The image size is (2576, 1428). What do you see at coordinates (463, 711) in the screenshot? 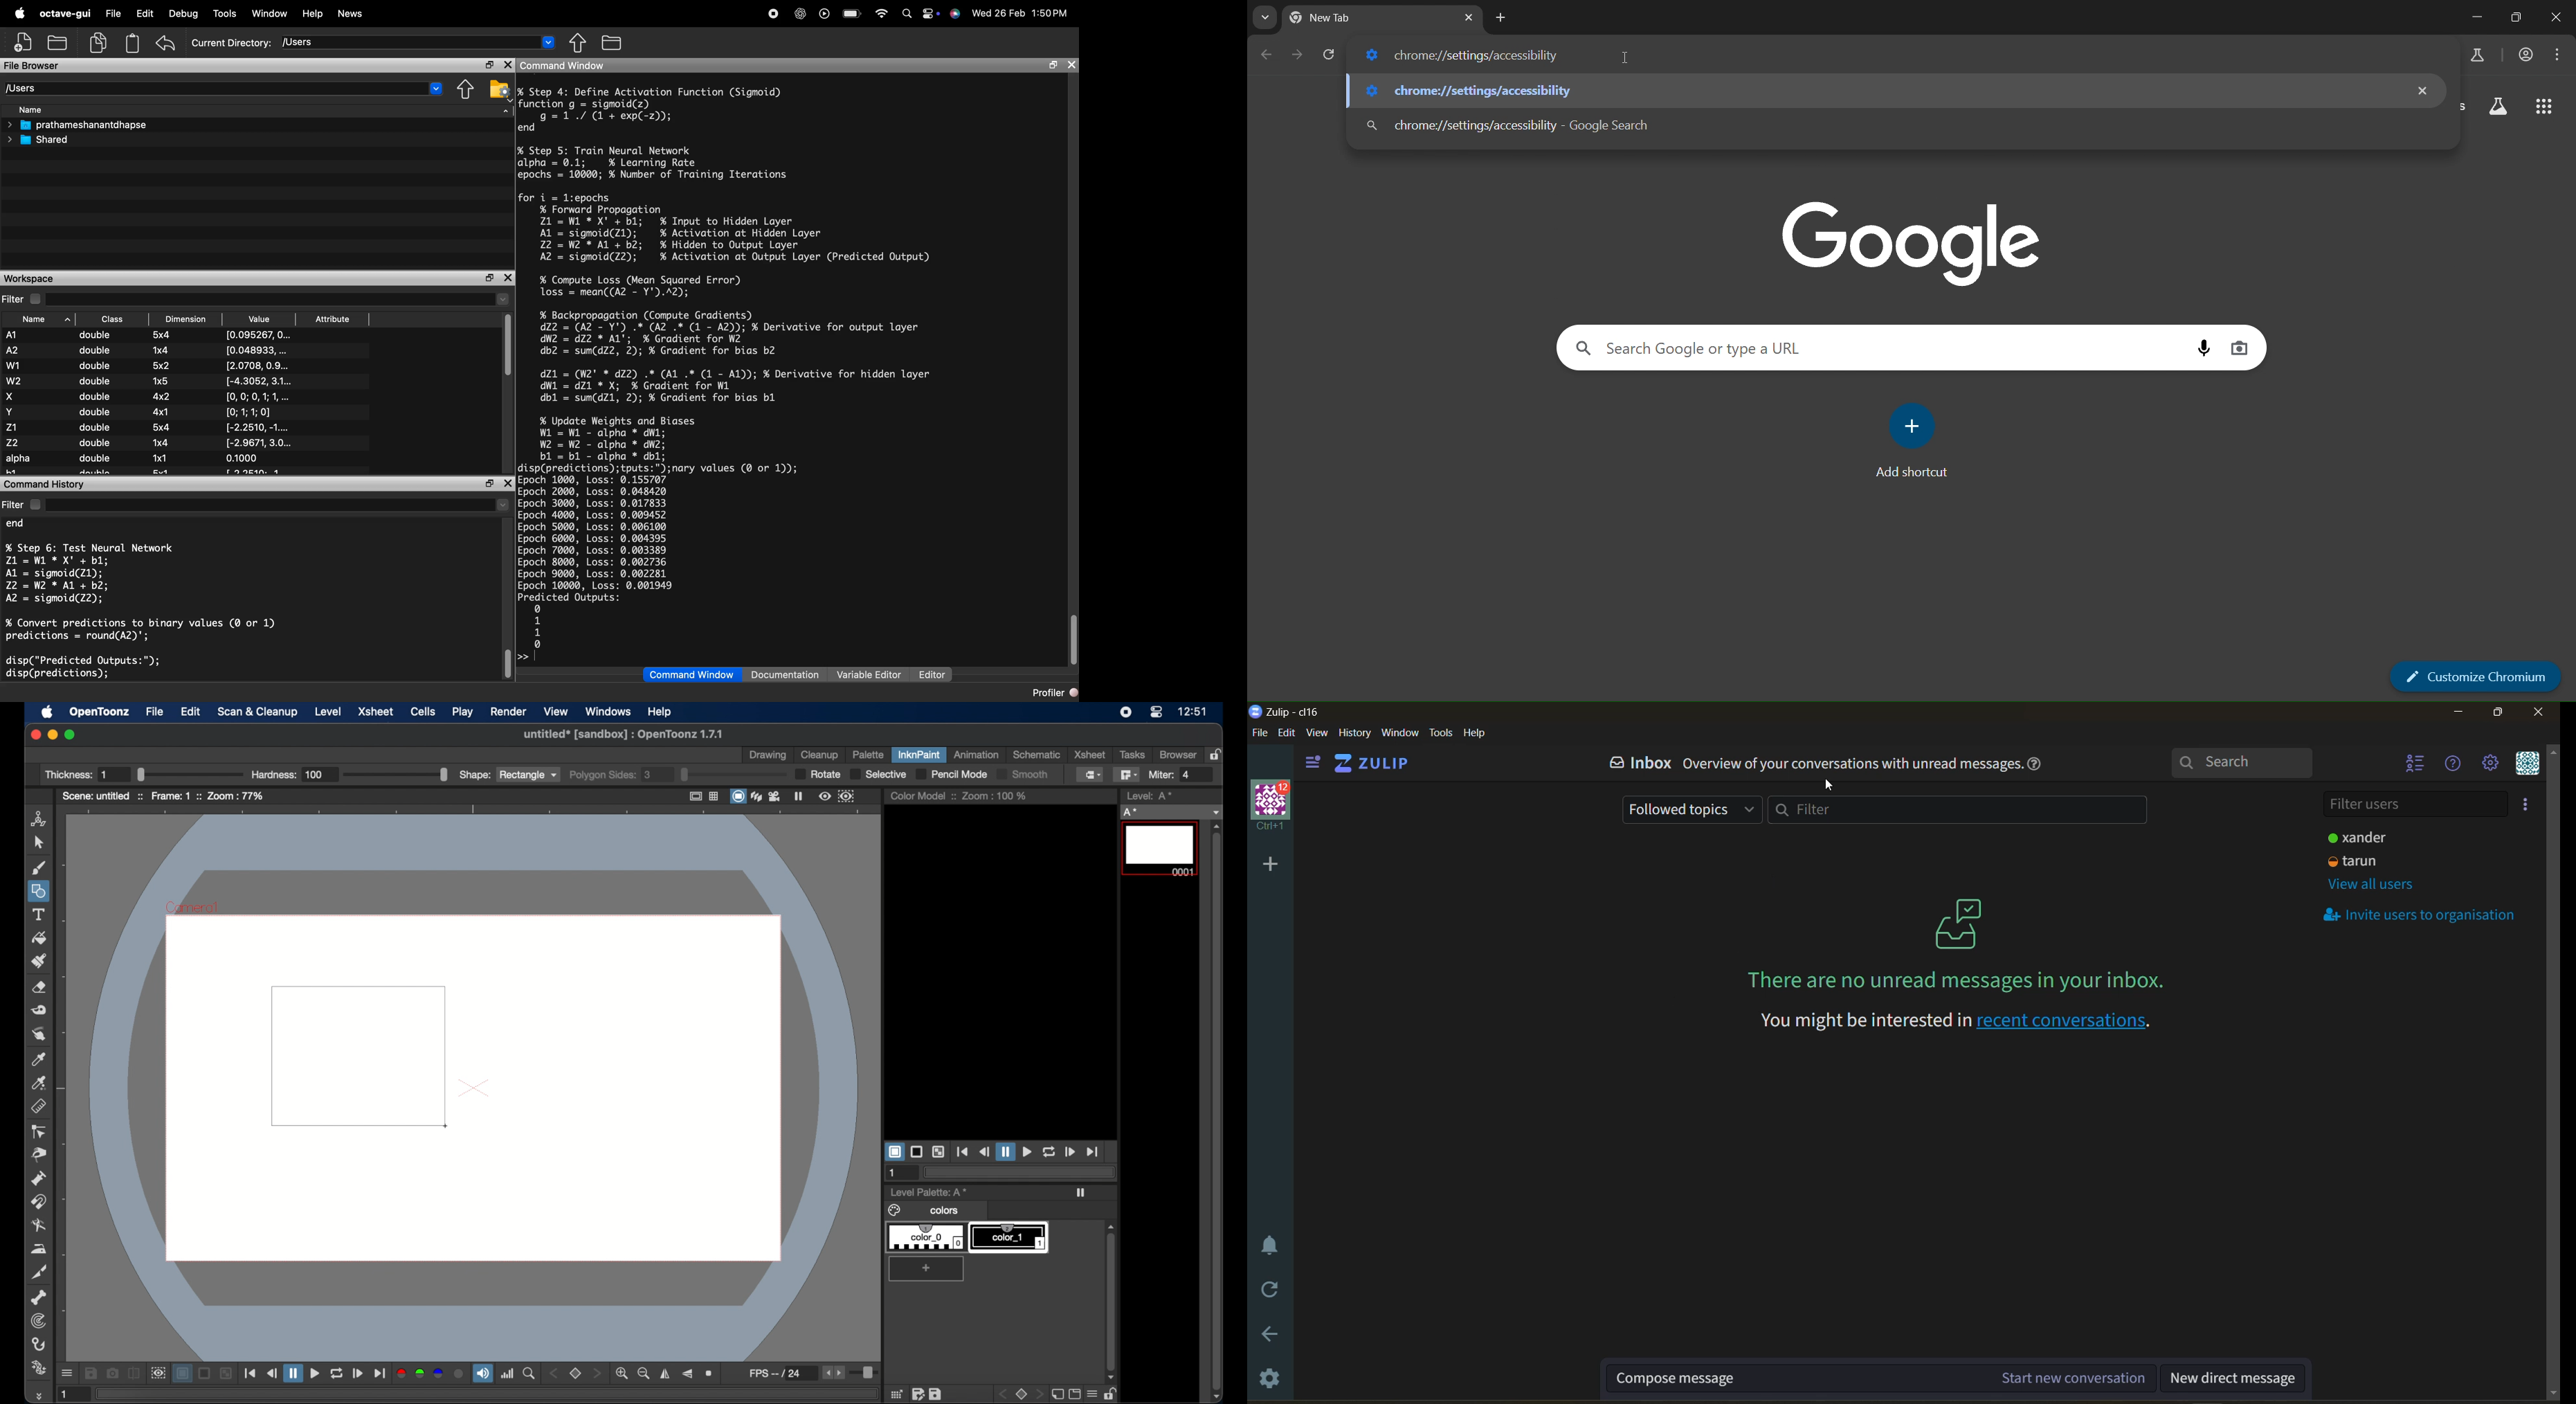
I see `play` at bounding box center [463, 711].